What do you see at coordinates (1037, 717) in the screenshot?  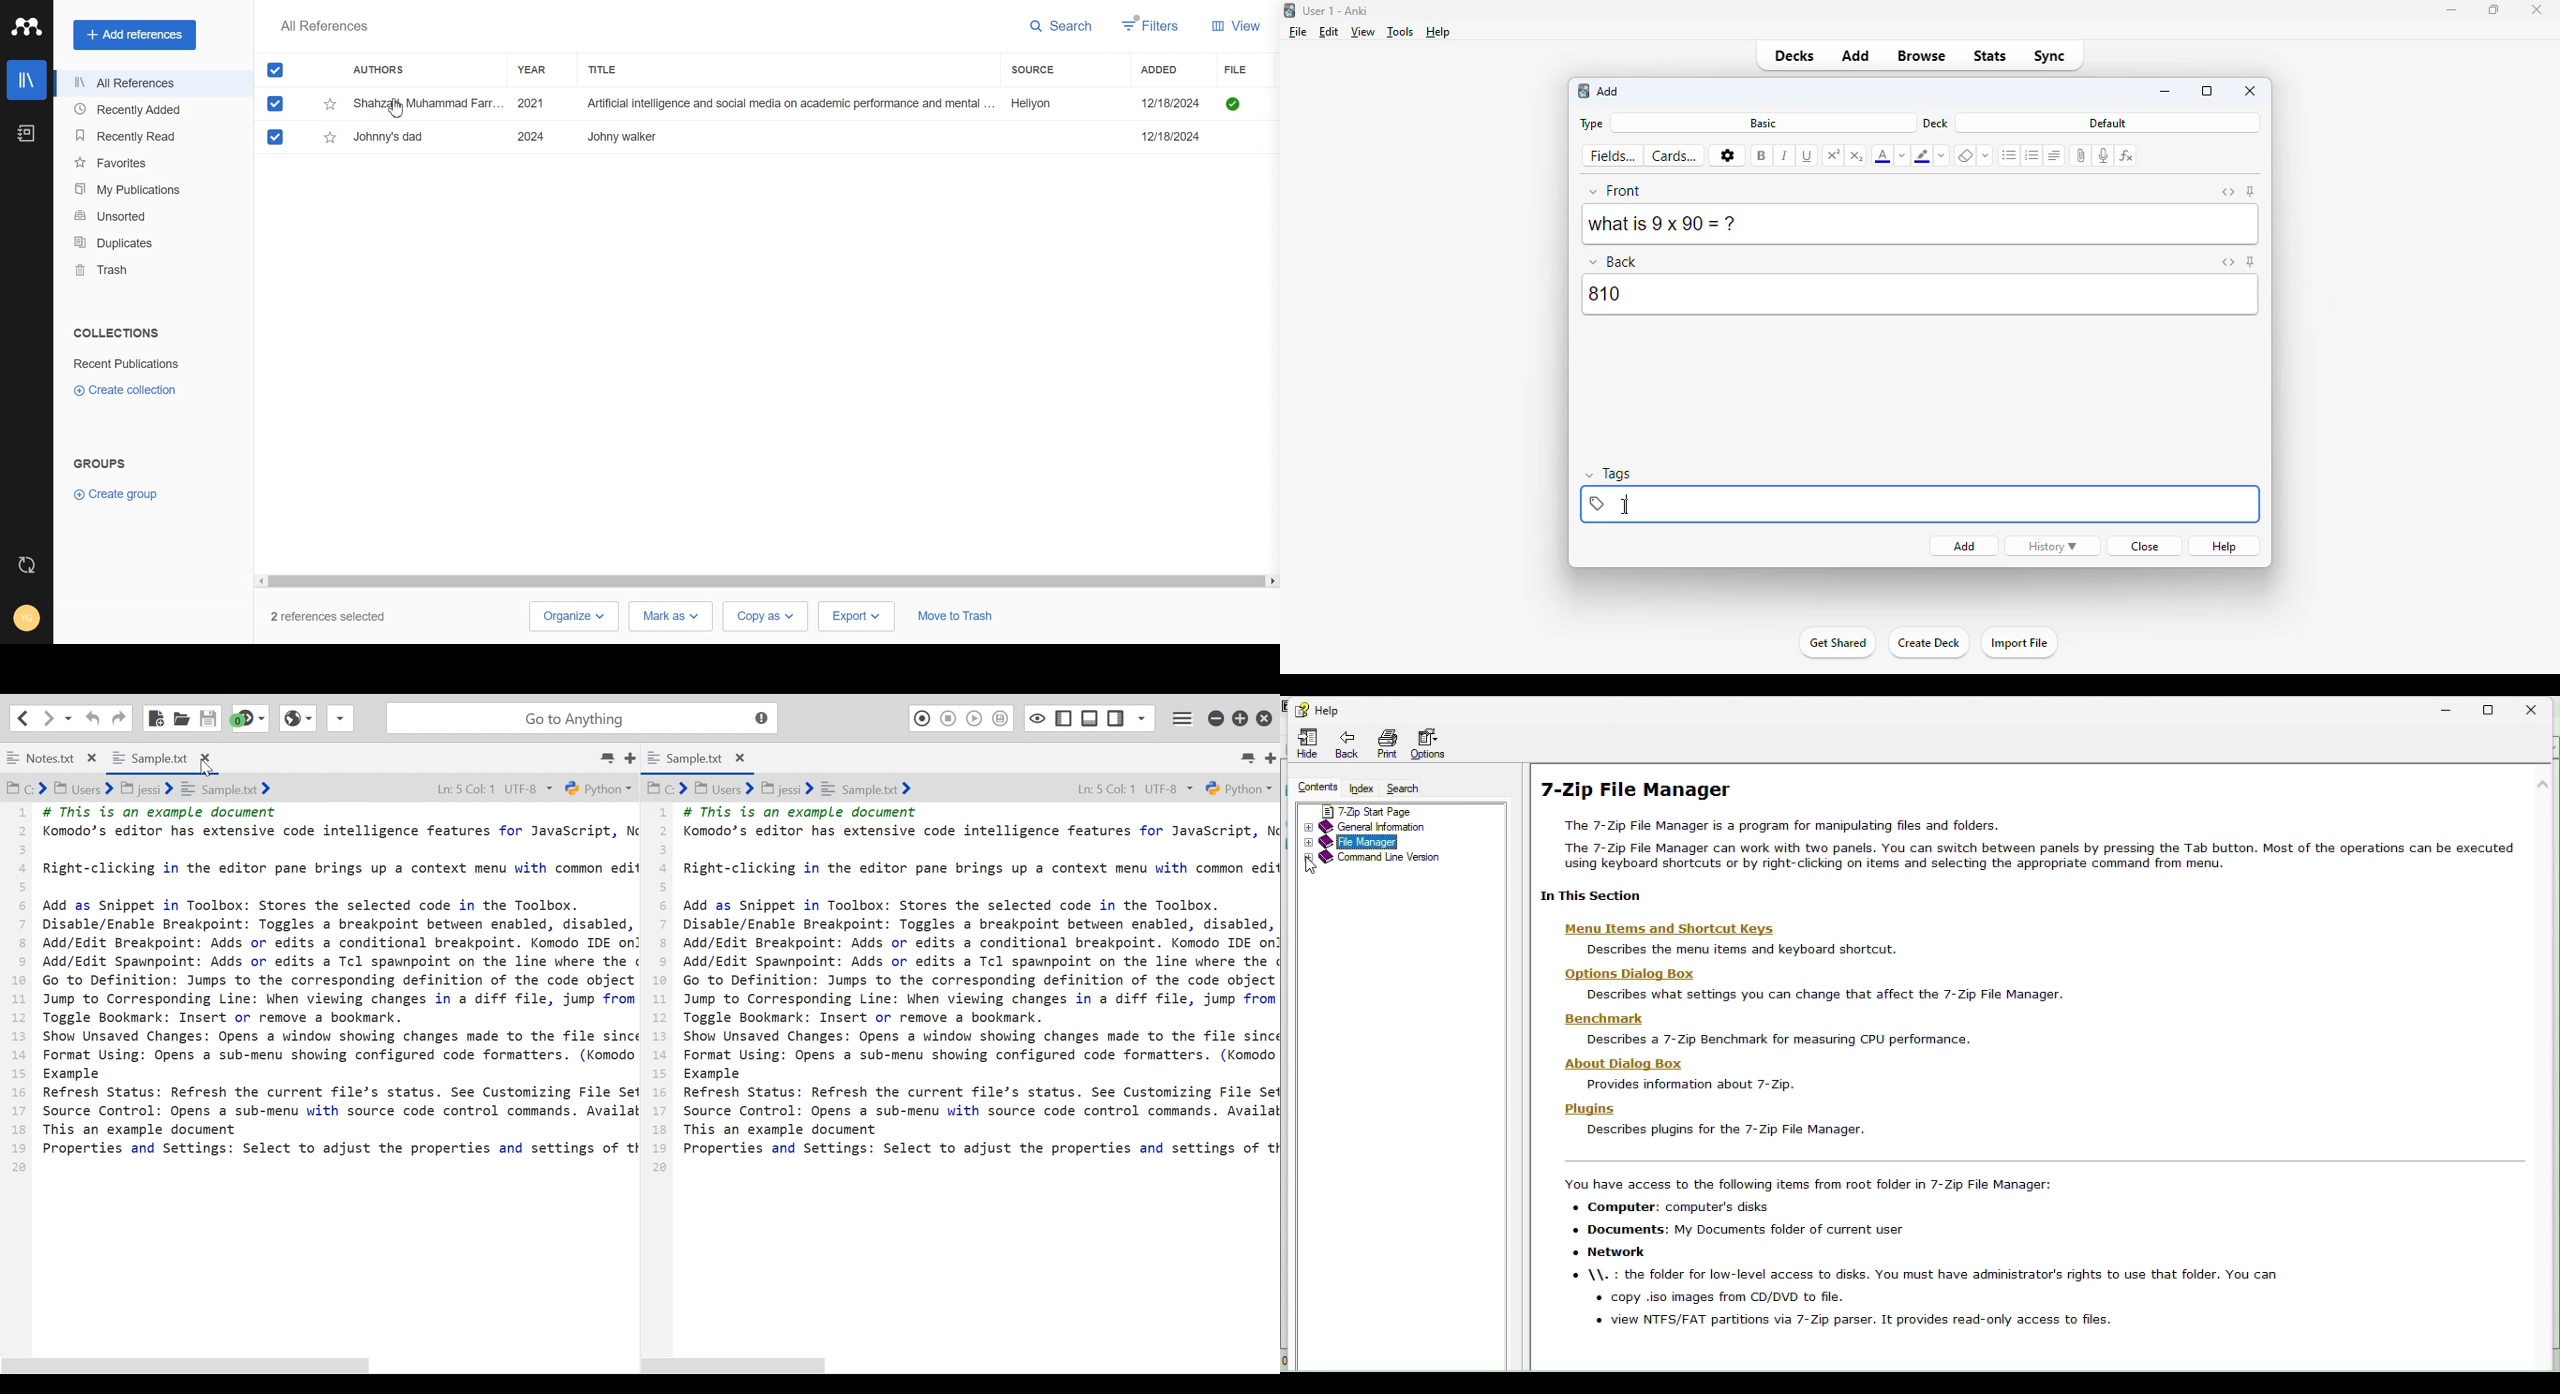 I see `Toggle focus mode` at bounding box center [1037, 717].